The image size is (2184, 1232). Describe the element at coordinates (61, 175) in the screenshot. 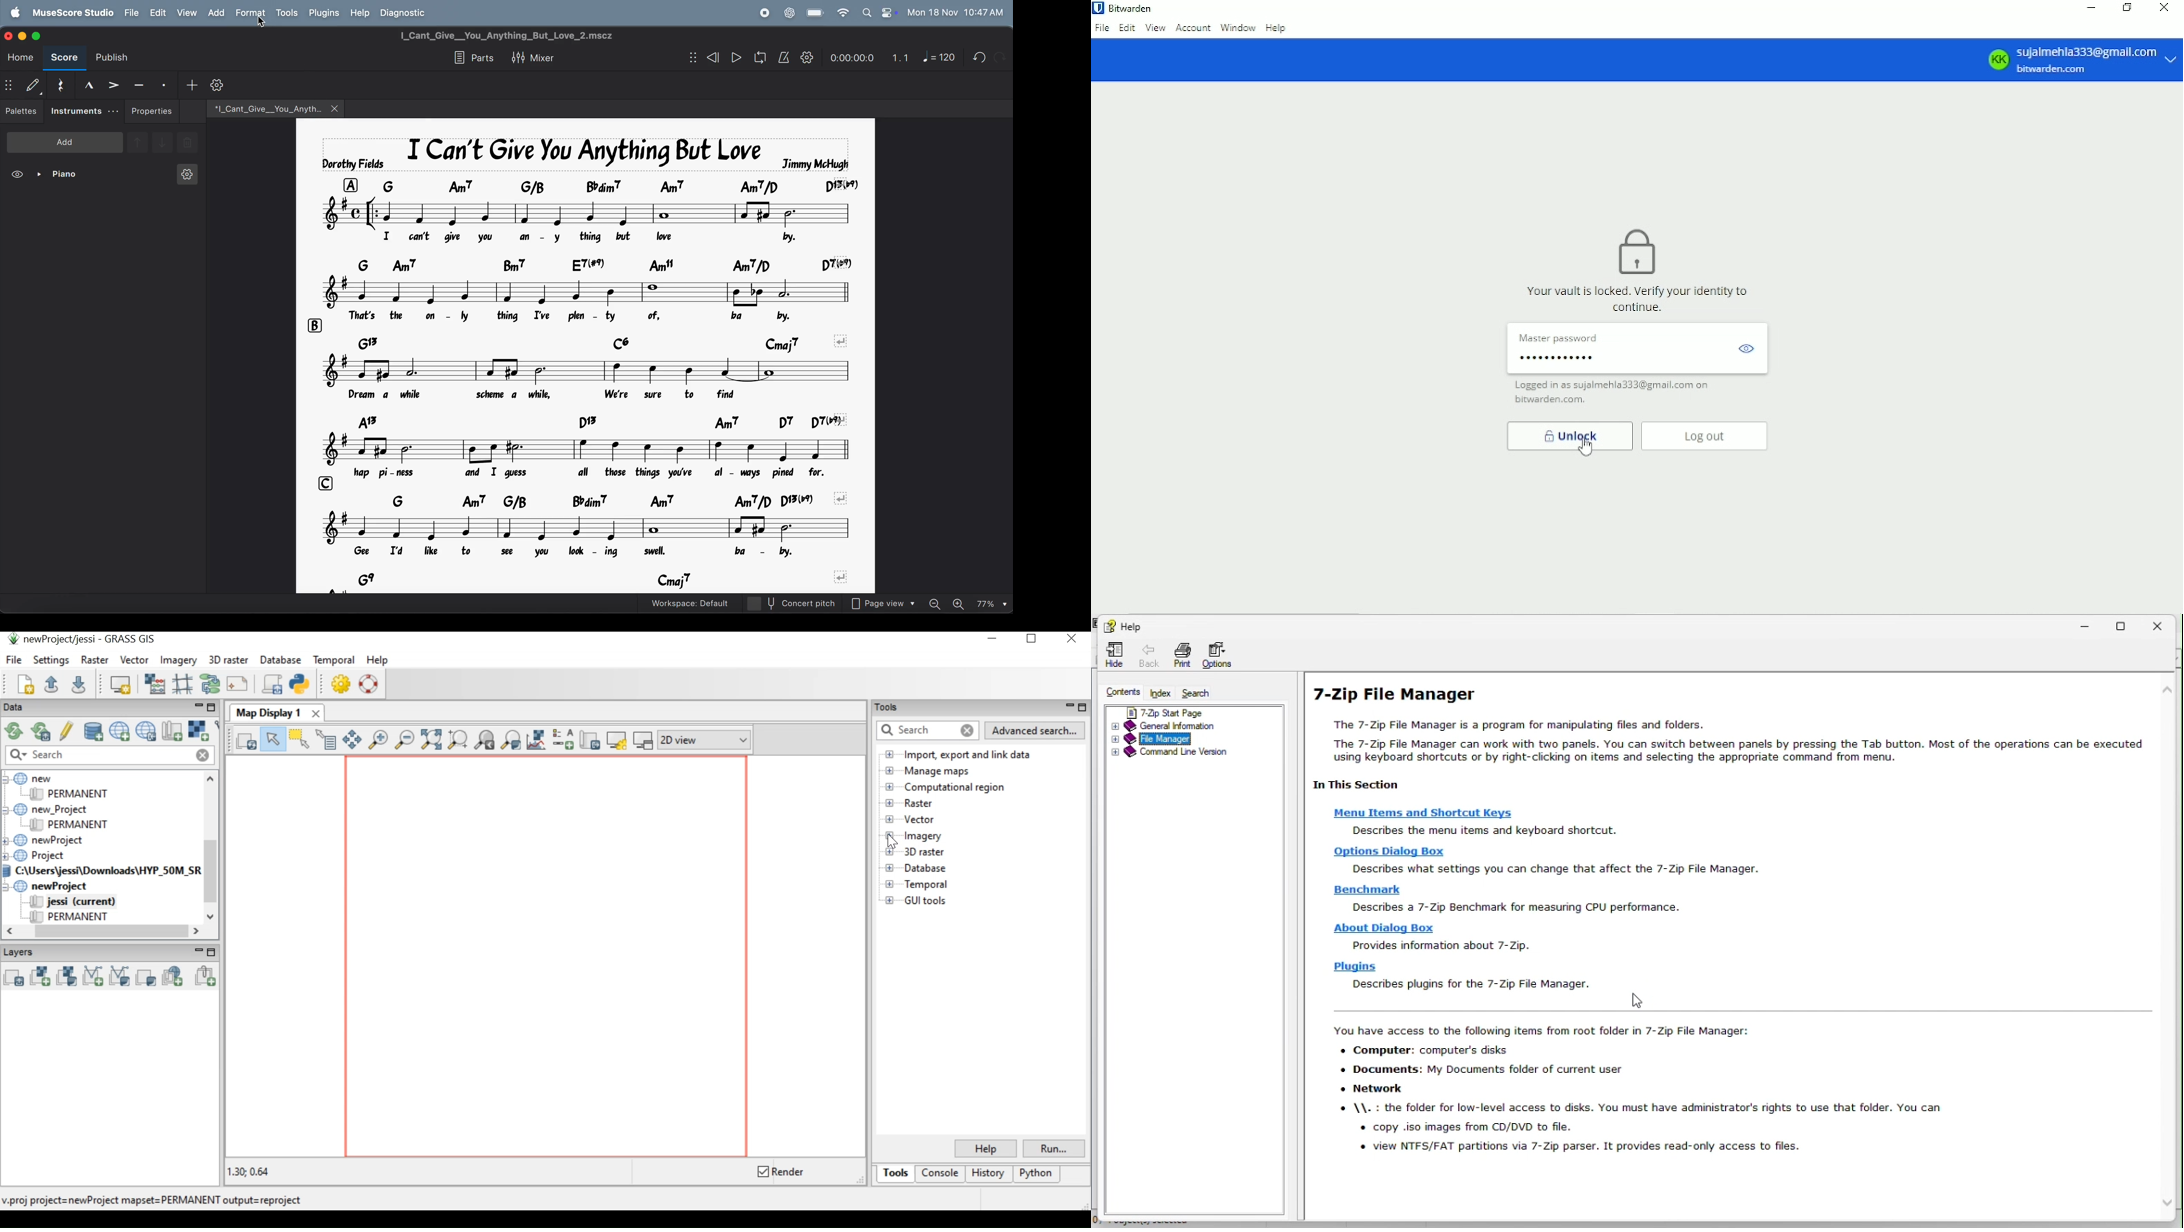

I see `piano` at that location.